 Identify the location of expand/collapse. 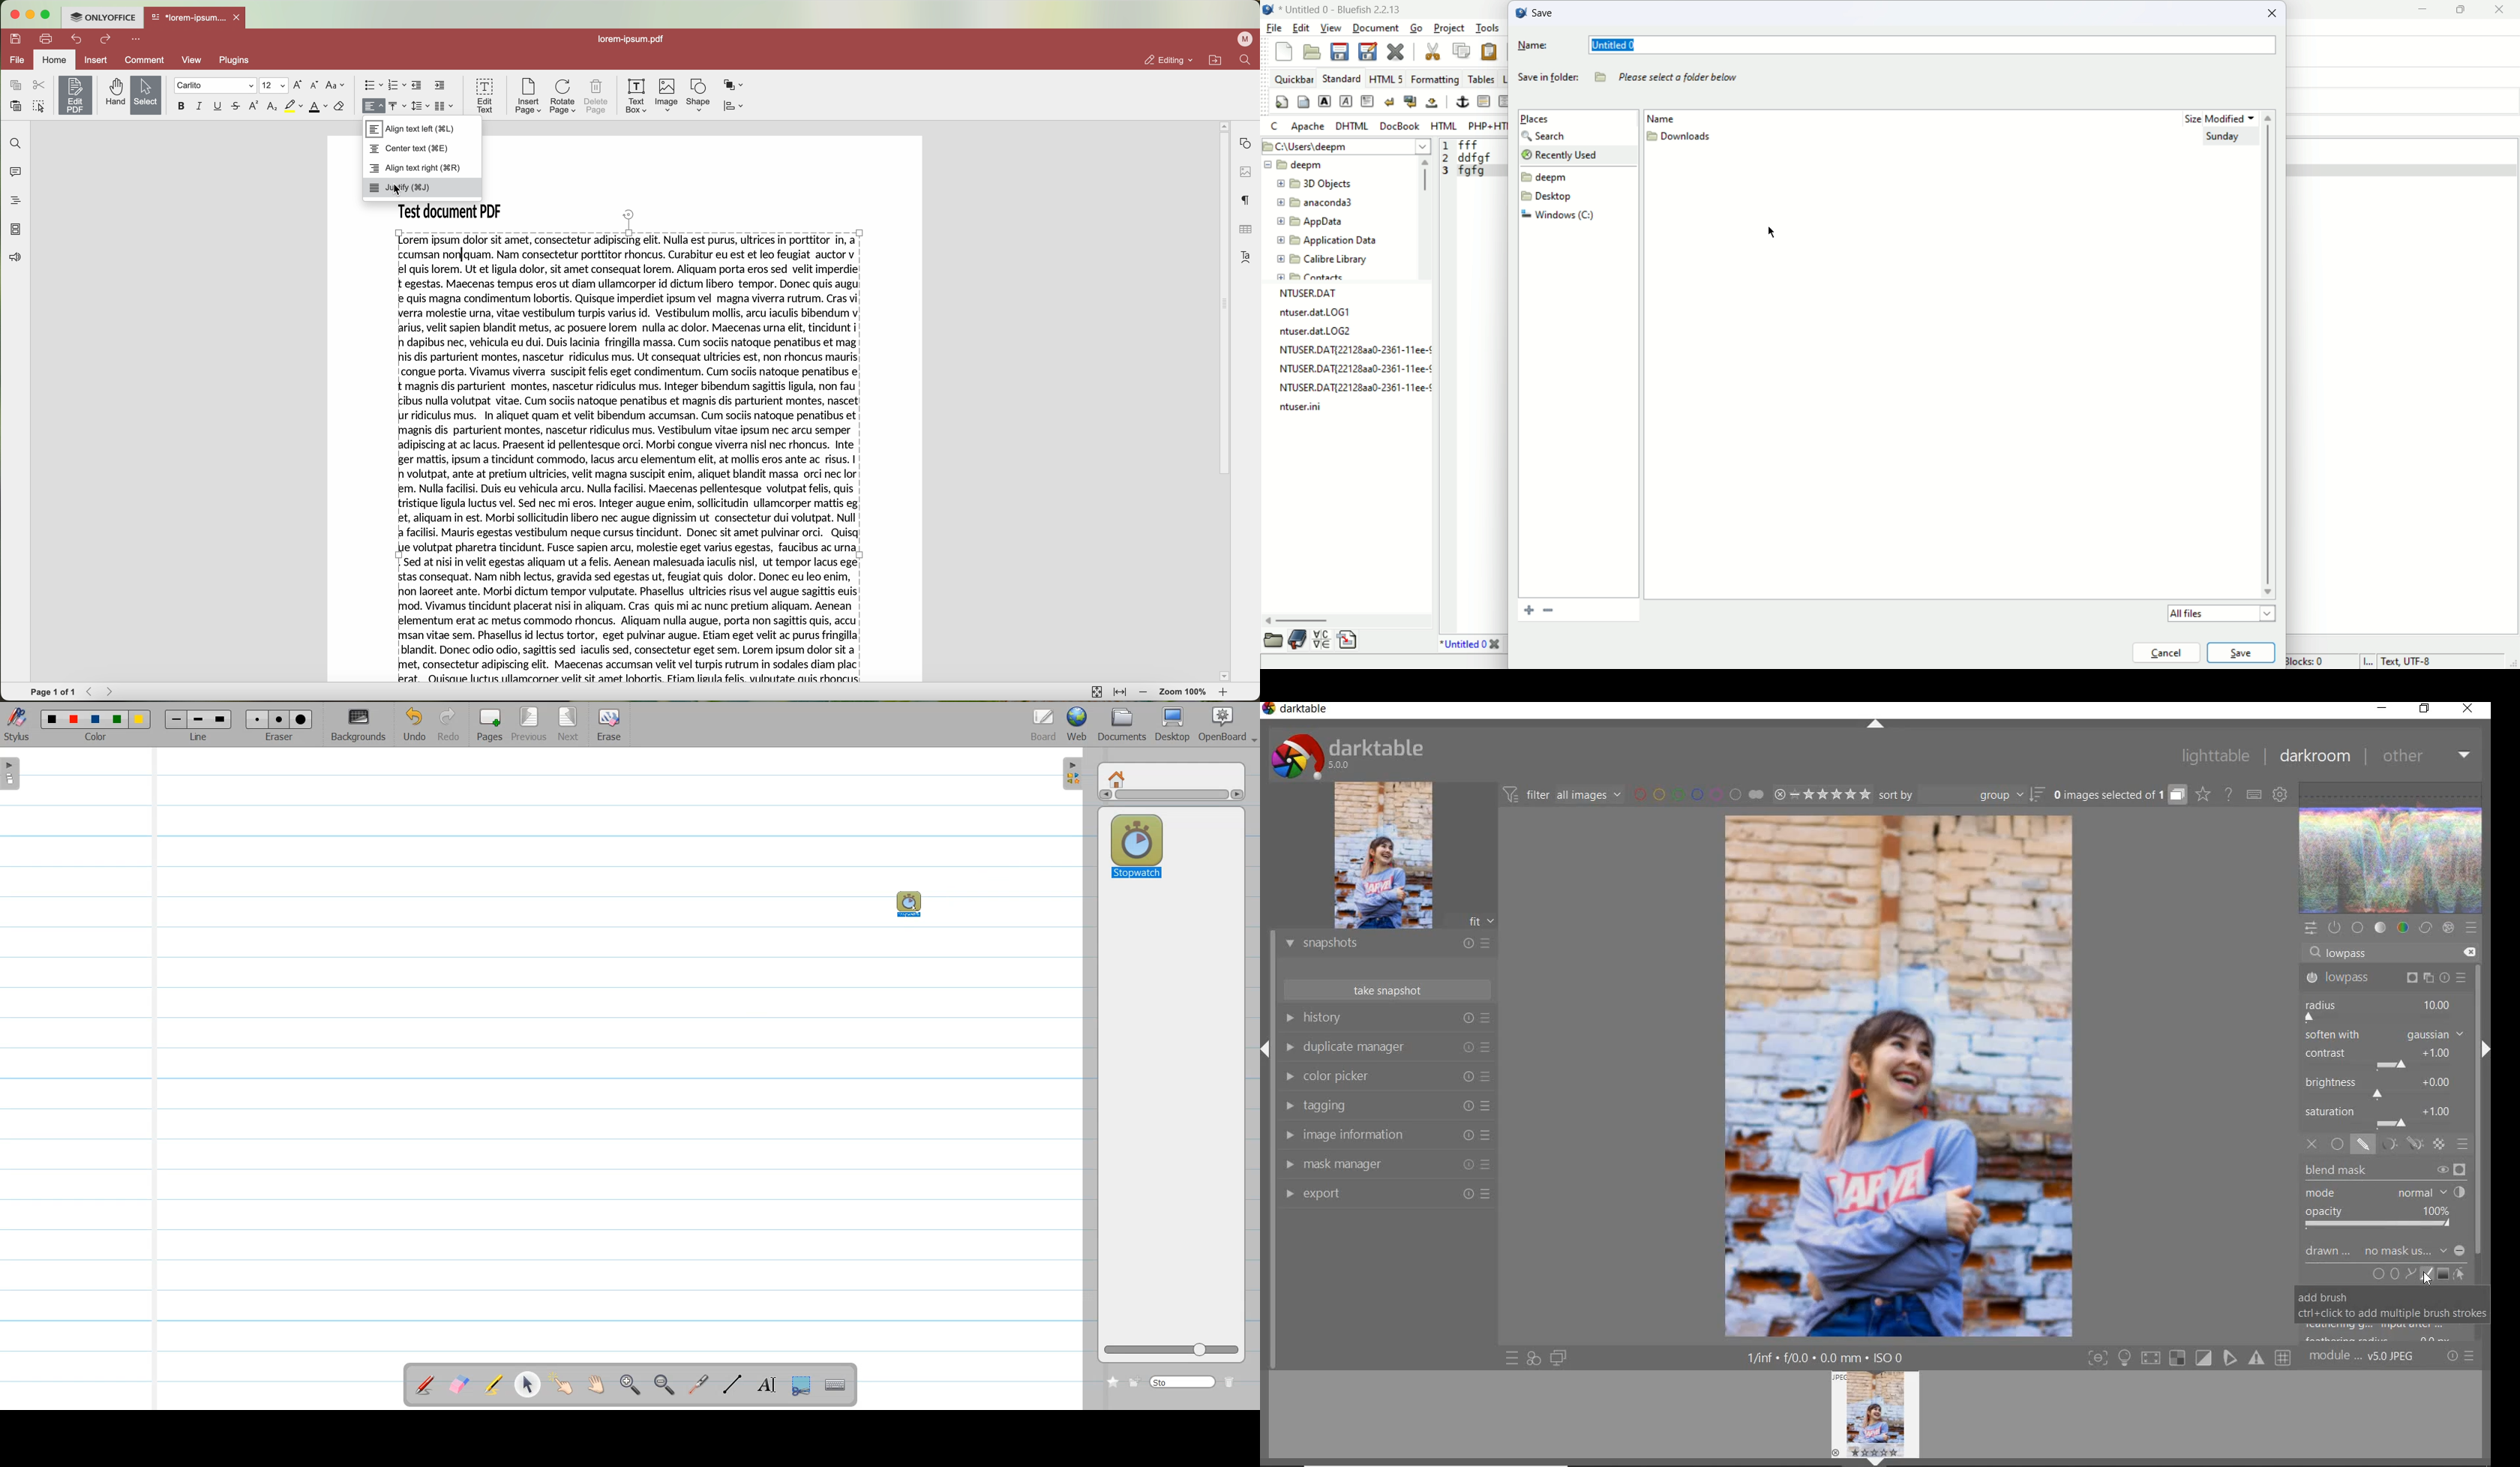
(1875, 724).